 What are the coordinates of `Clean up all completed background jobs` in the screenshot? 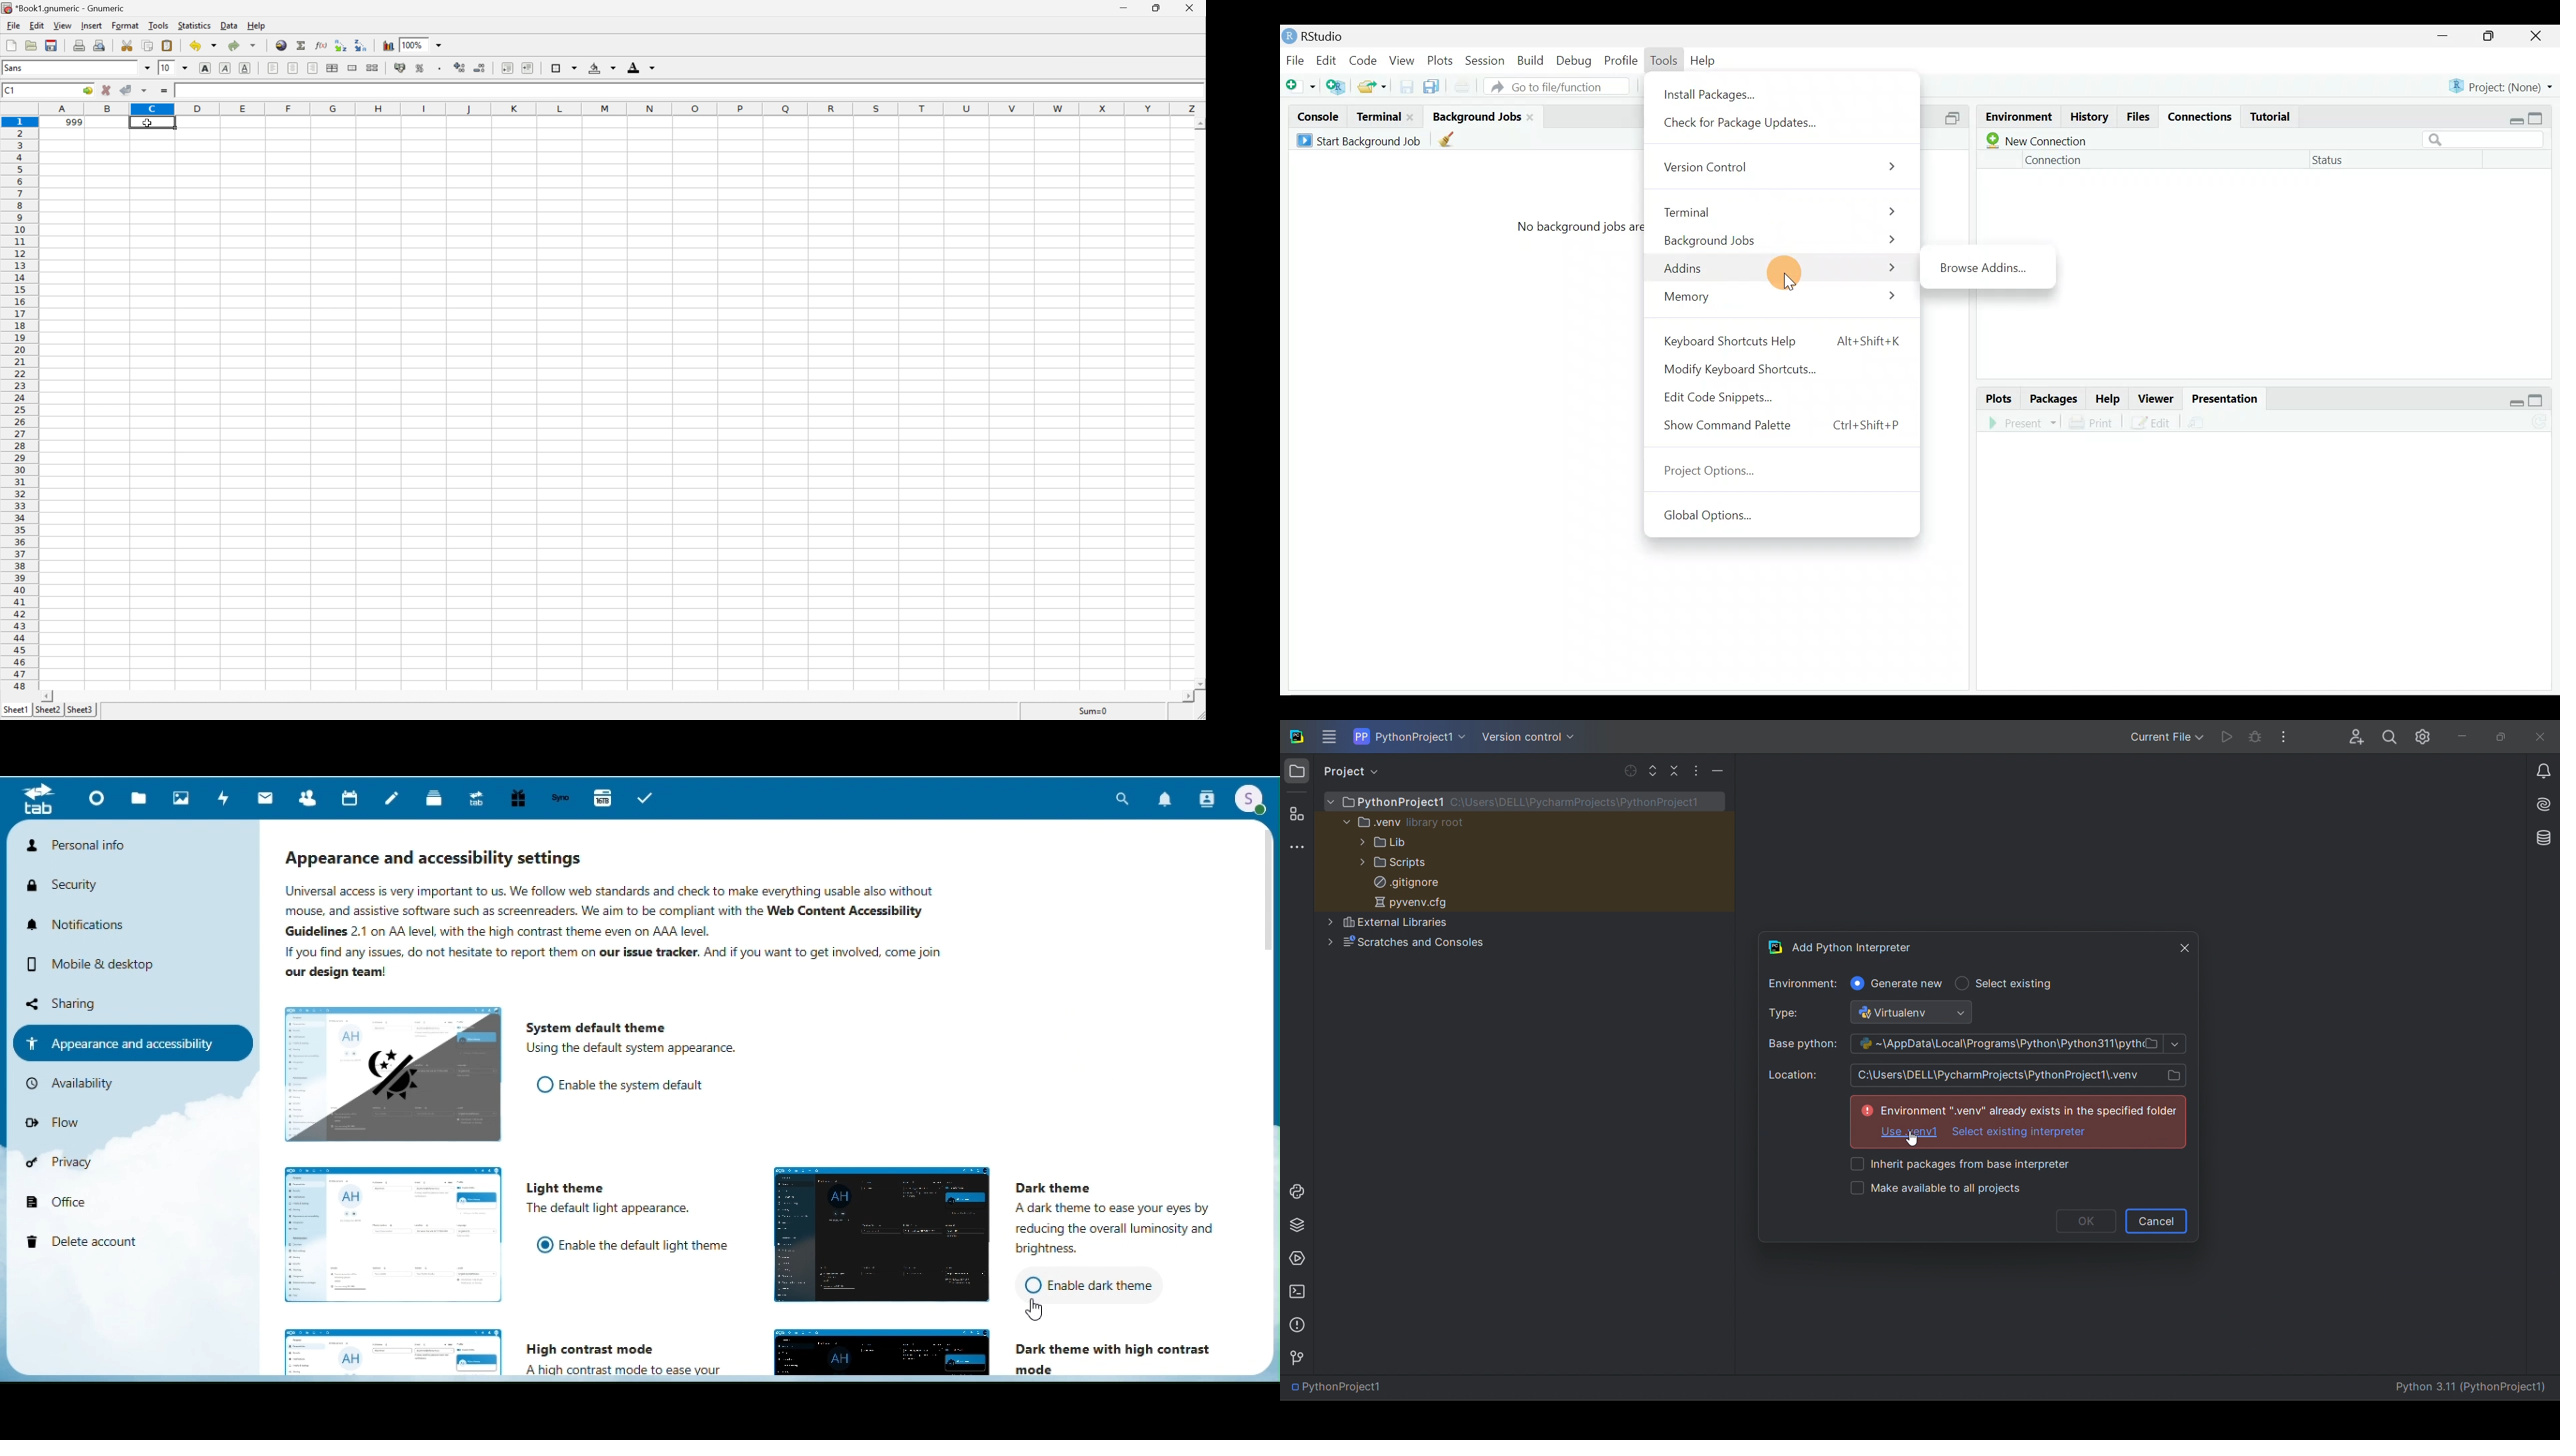 It's located at (1449, 139).